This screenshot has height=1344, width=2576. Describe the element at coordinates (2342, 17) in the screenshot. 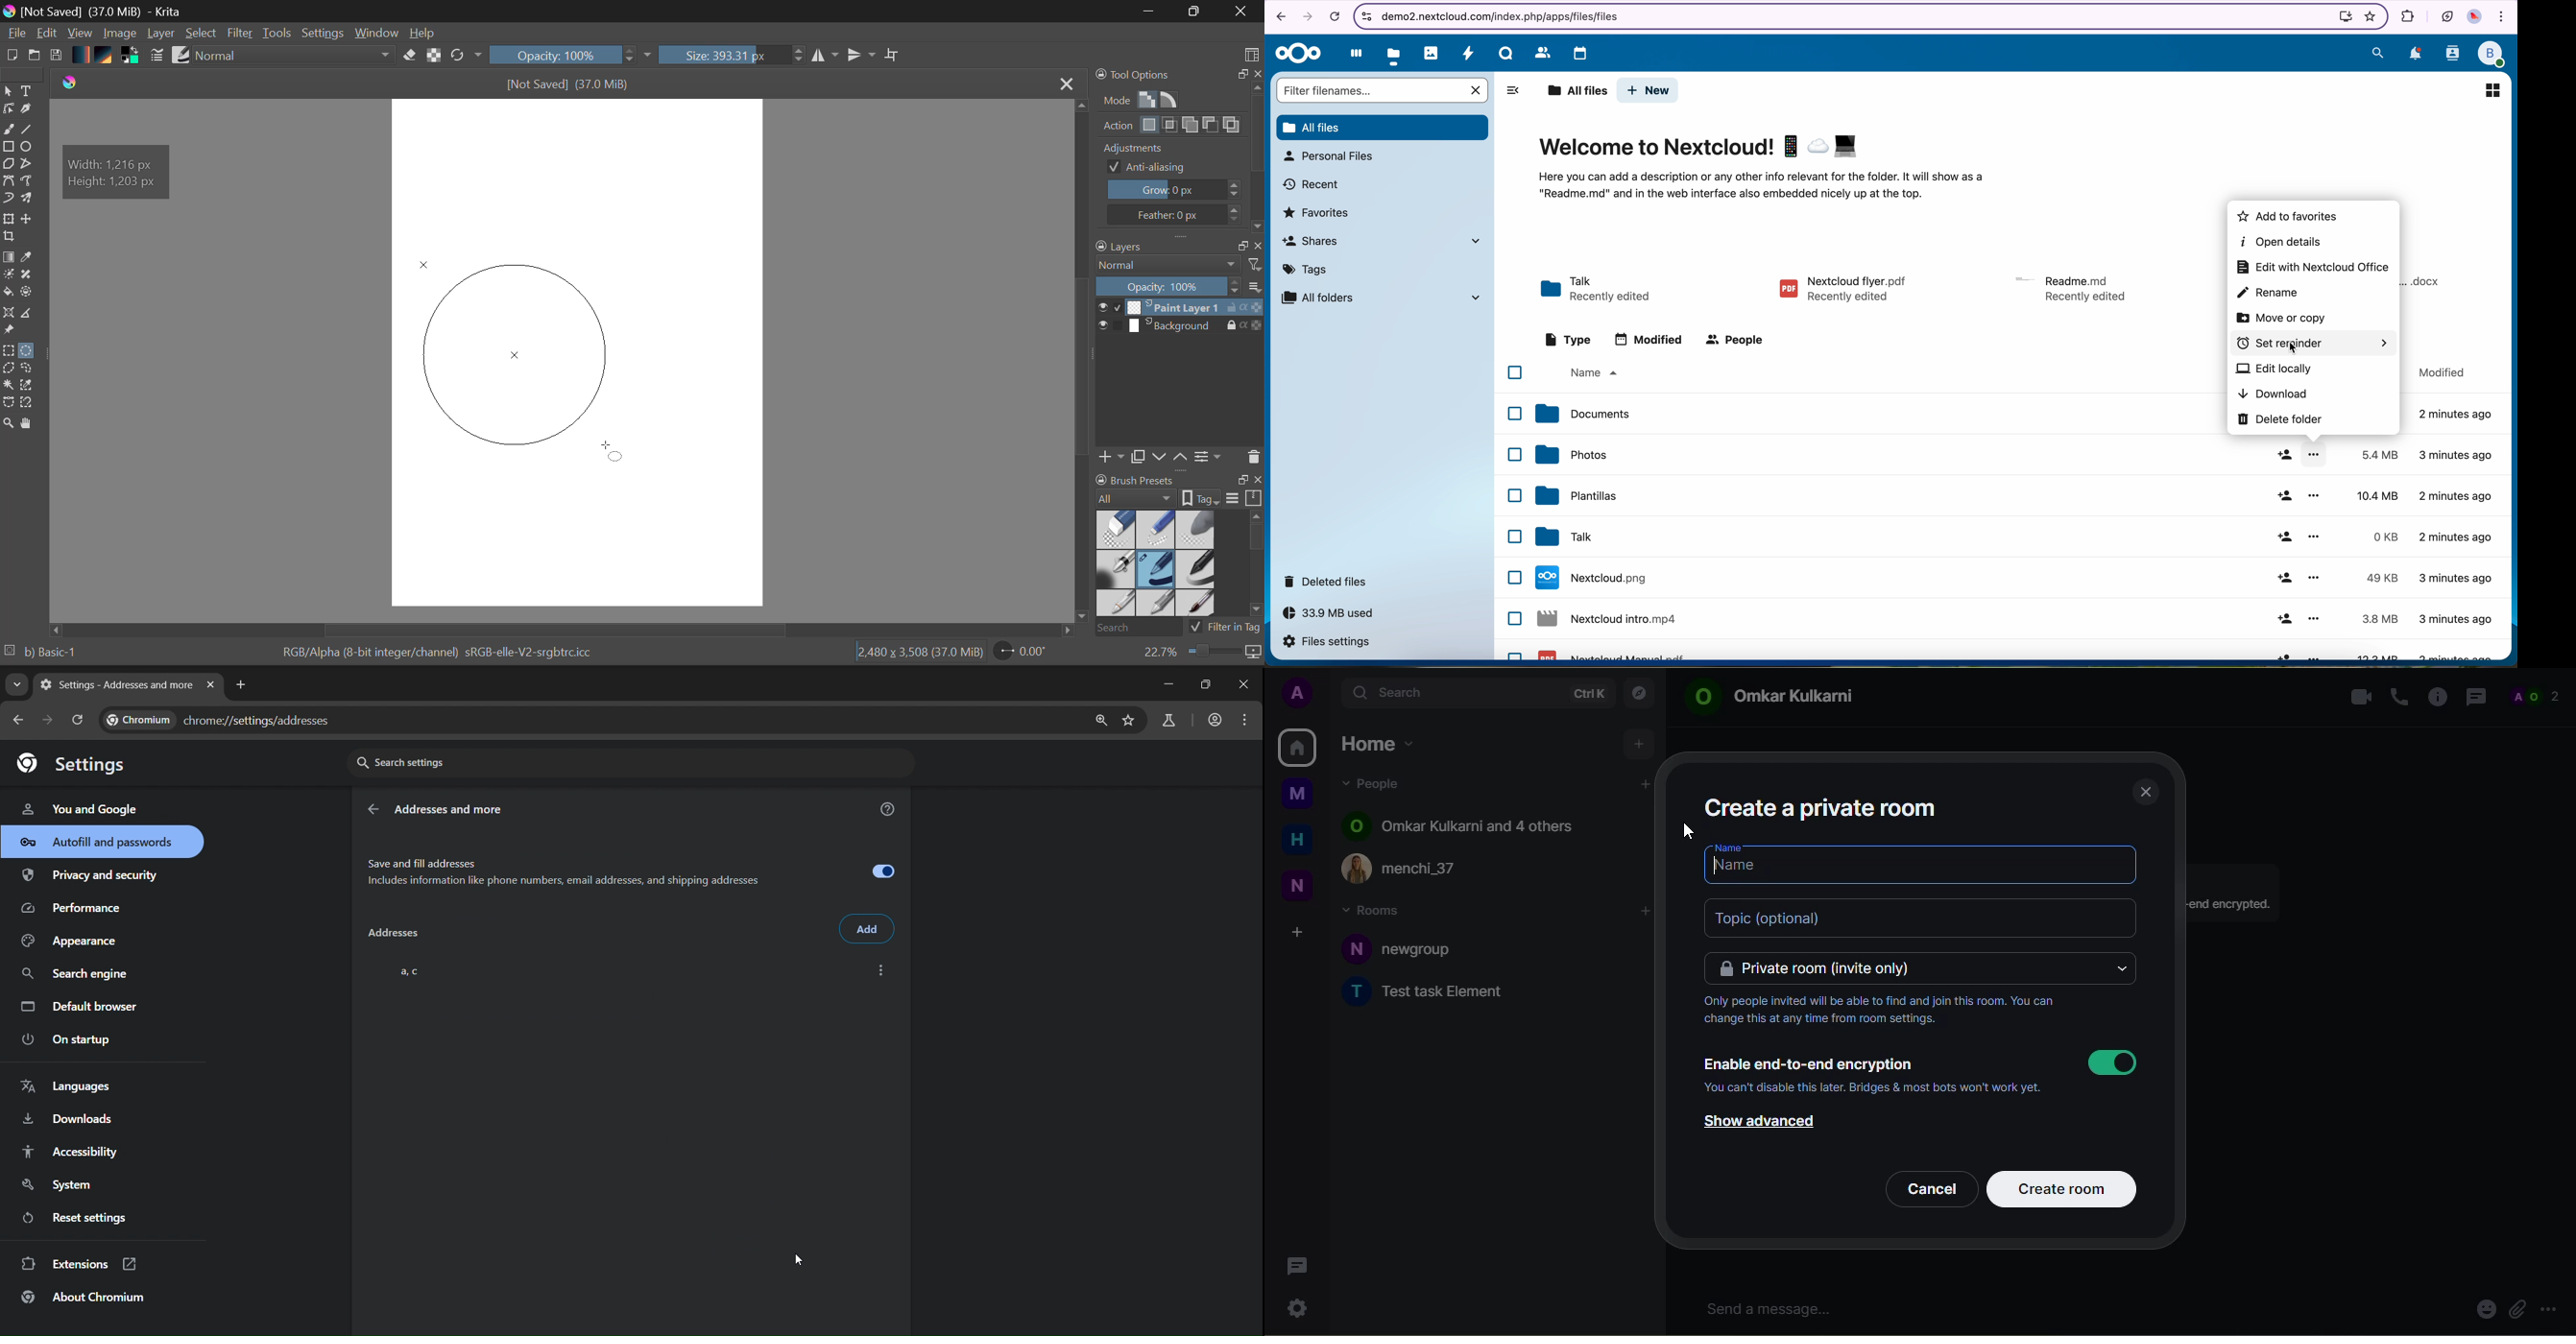

I see `install Nextcloud` at that location.